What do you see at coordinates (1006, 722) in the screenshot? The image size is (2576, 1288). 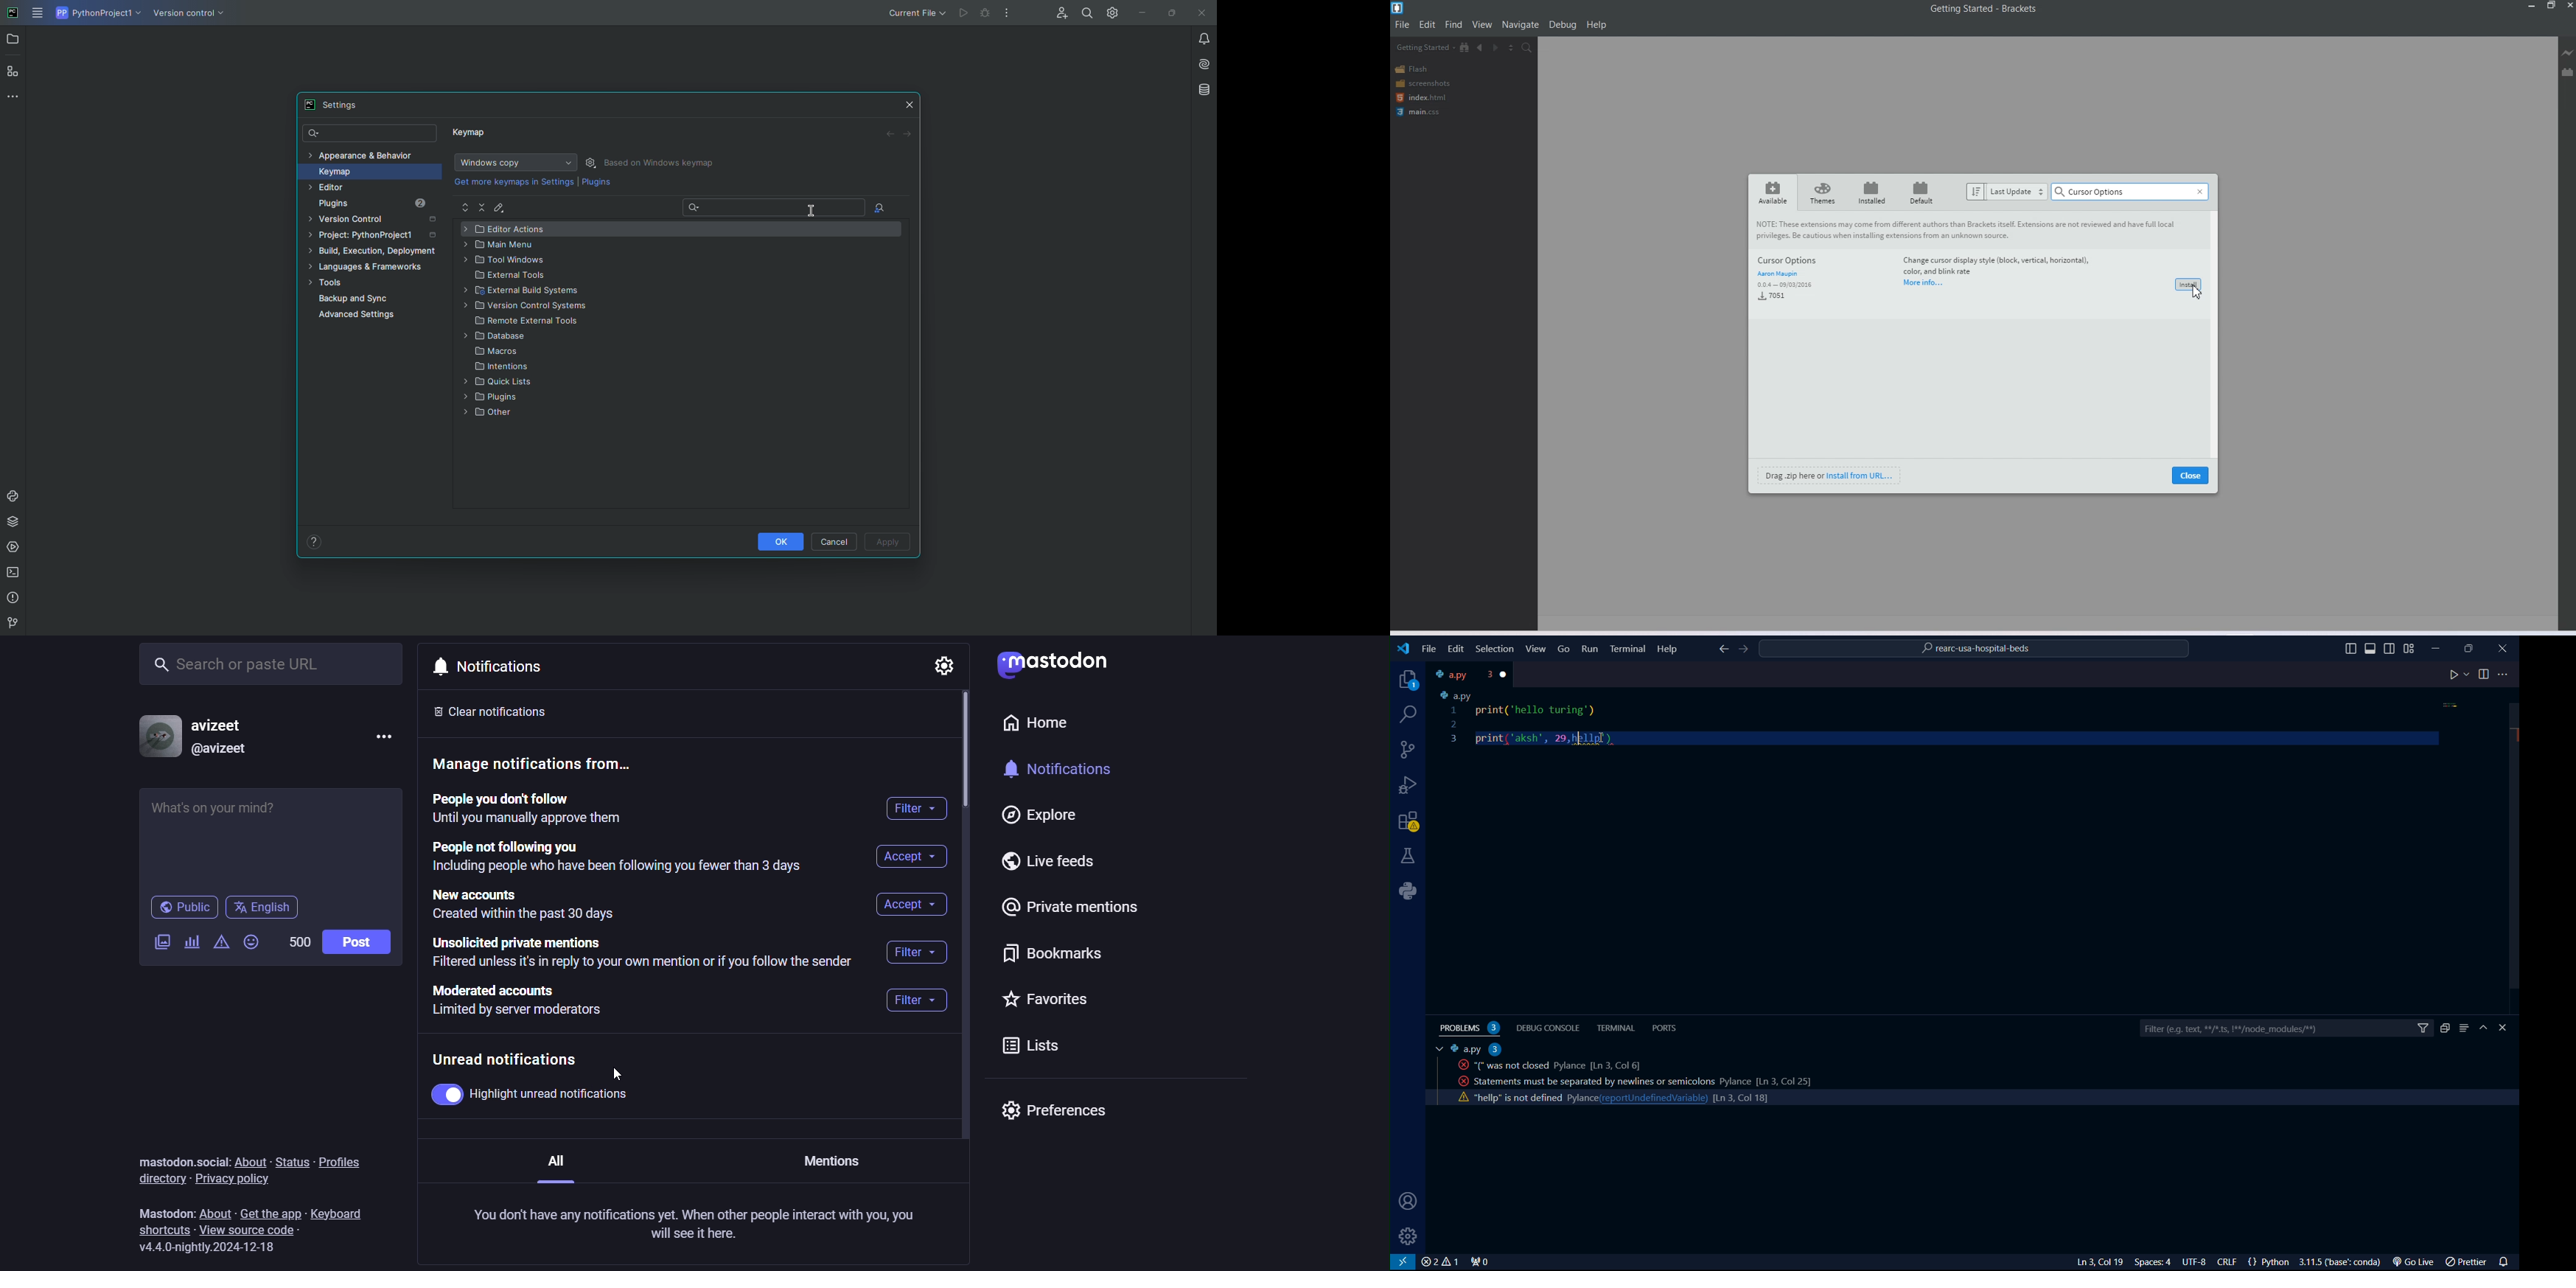 I see `home` at bounding box center [1006, 722].